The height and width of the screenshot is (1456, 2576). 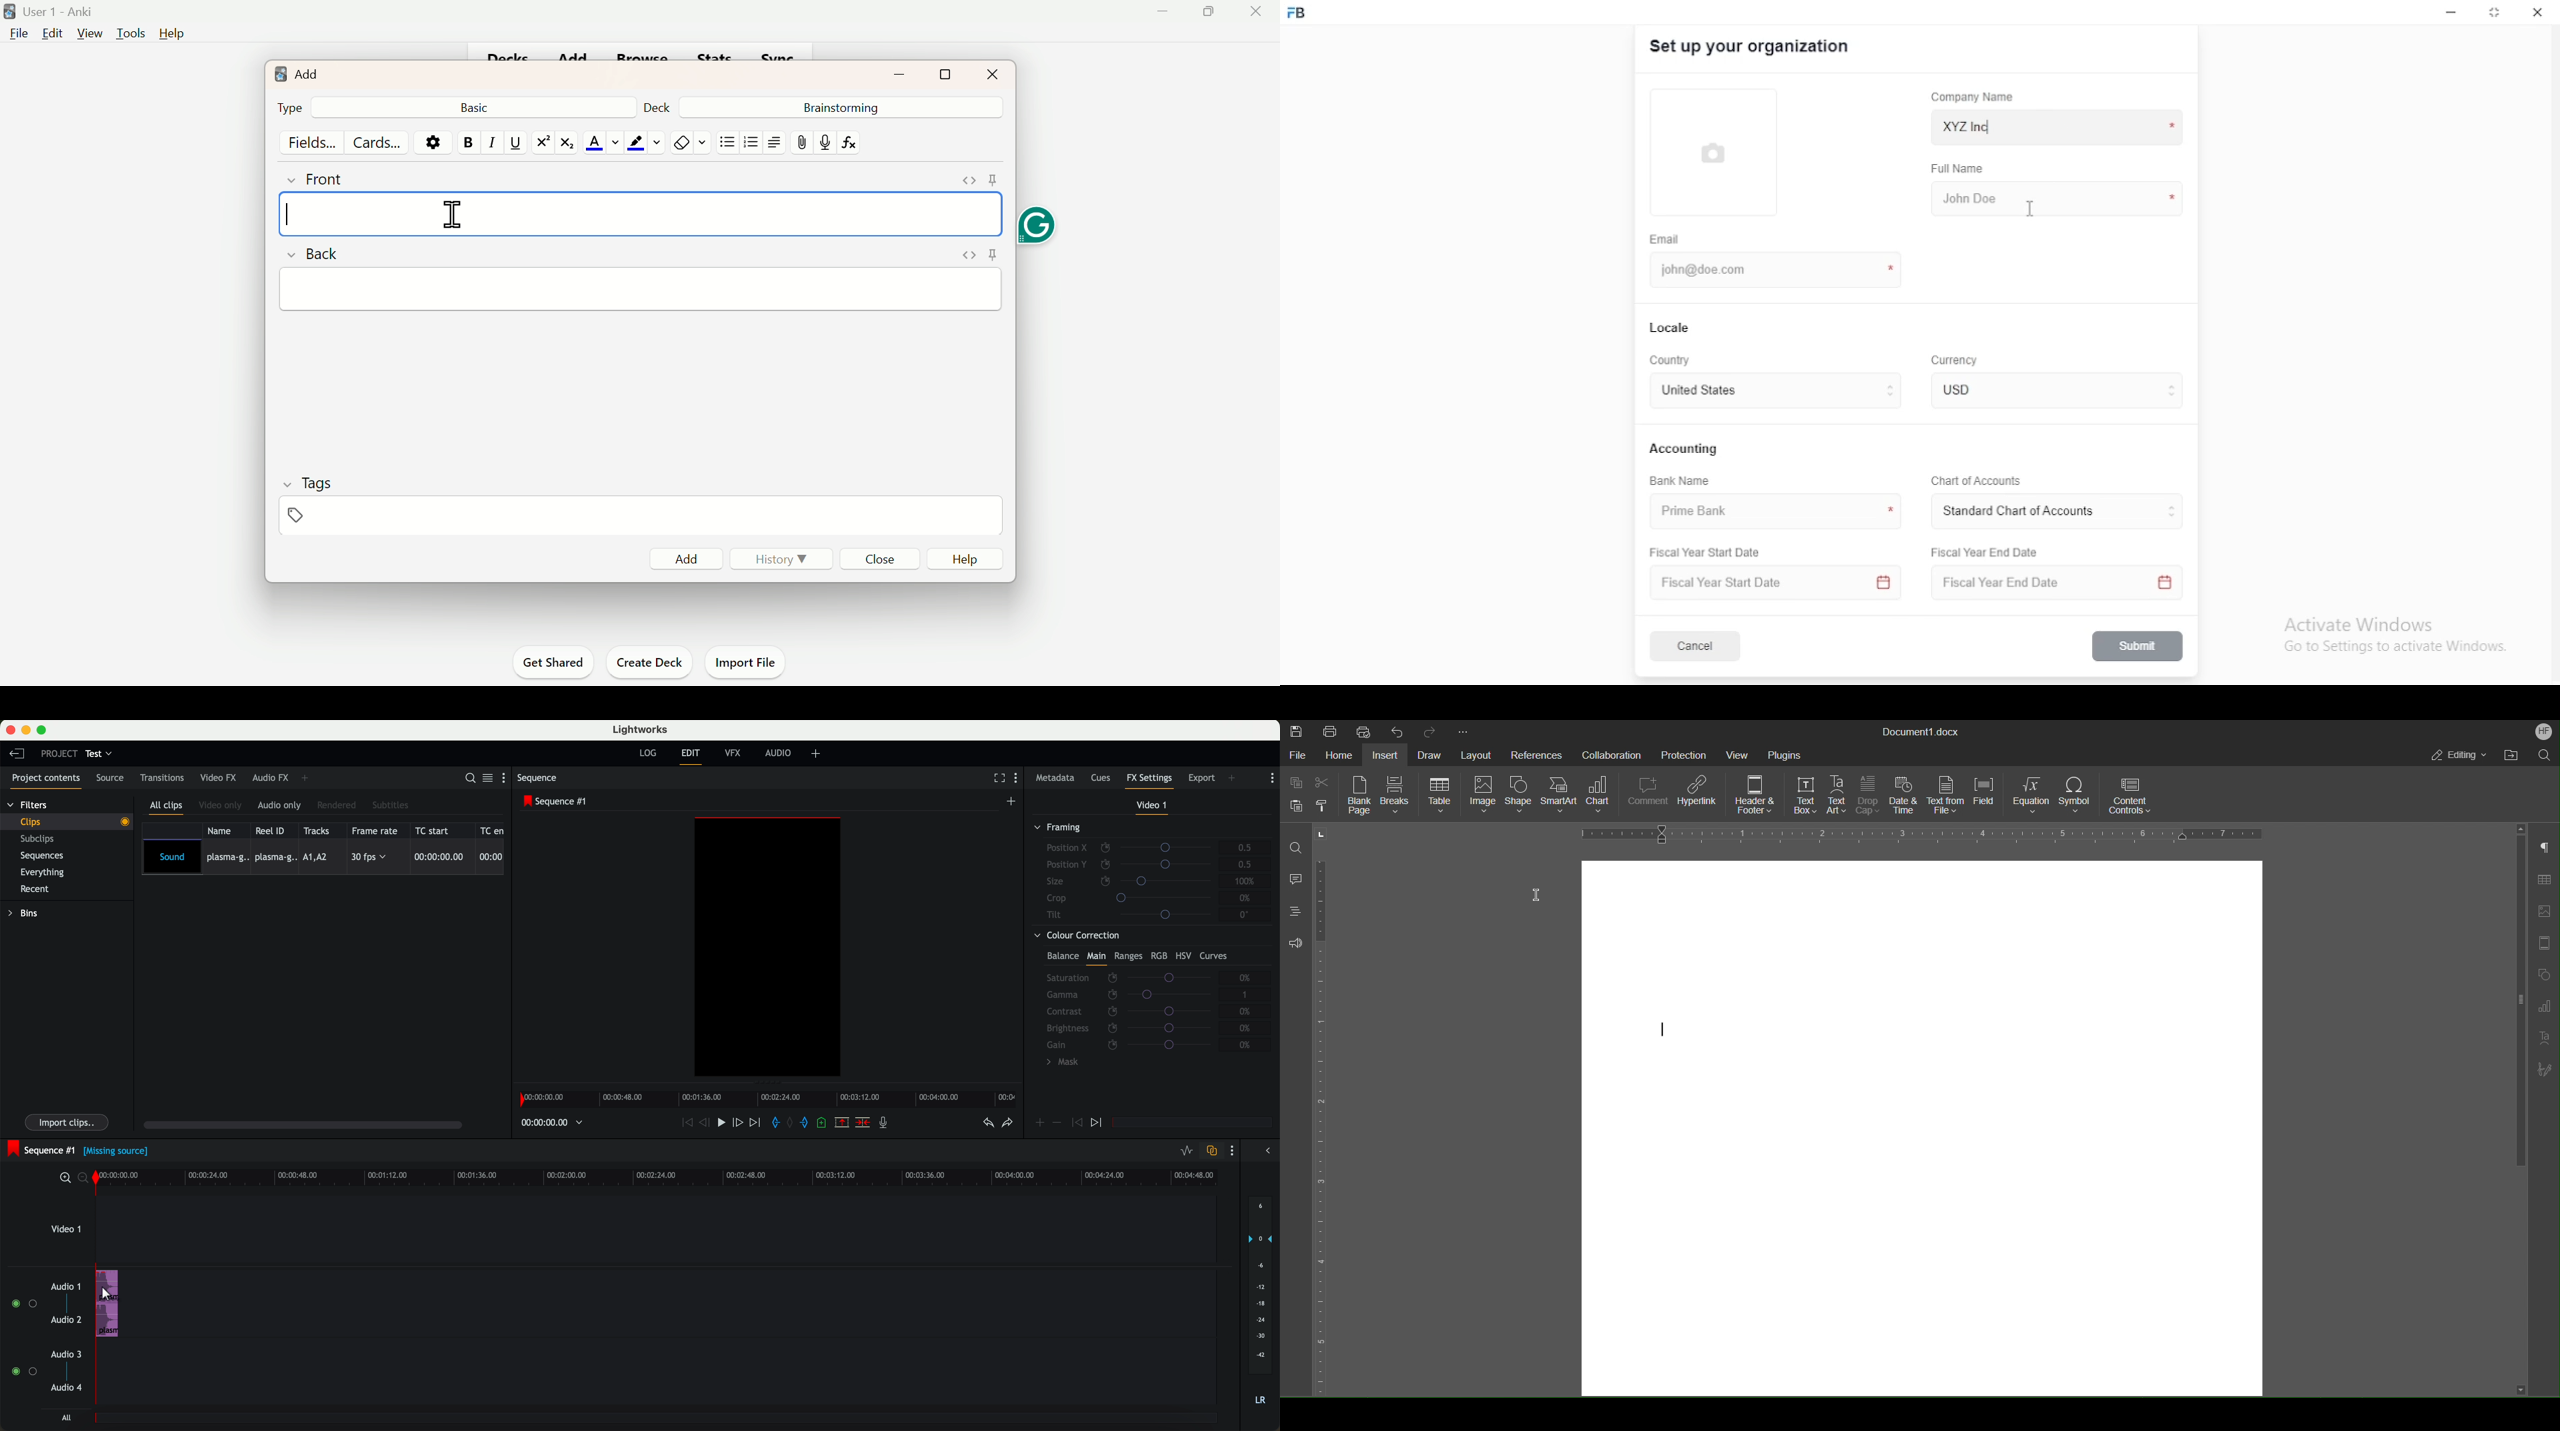 What do you see at coordinates (1293, 942) in the screenshot?
I see `Feedback and Support` at bounding box center [1293, 942].